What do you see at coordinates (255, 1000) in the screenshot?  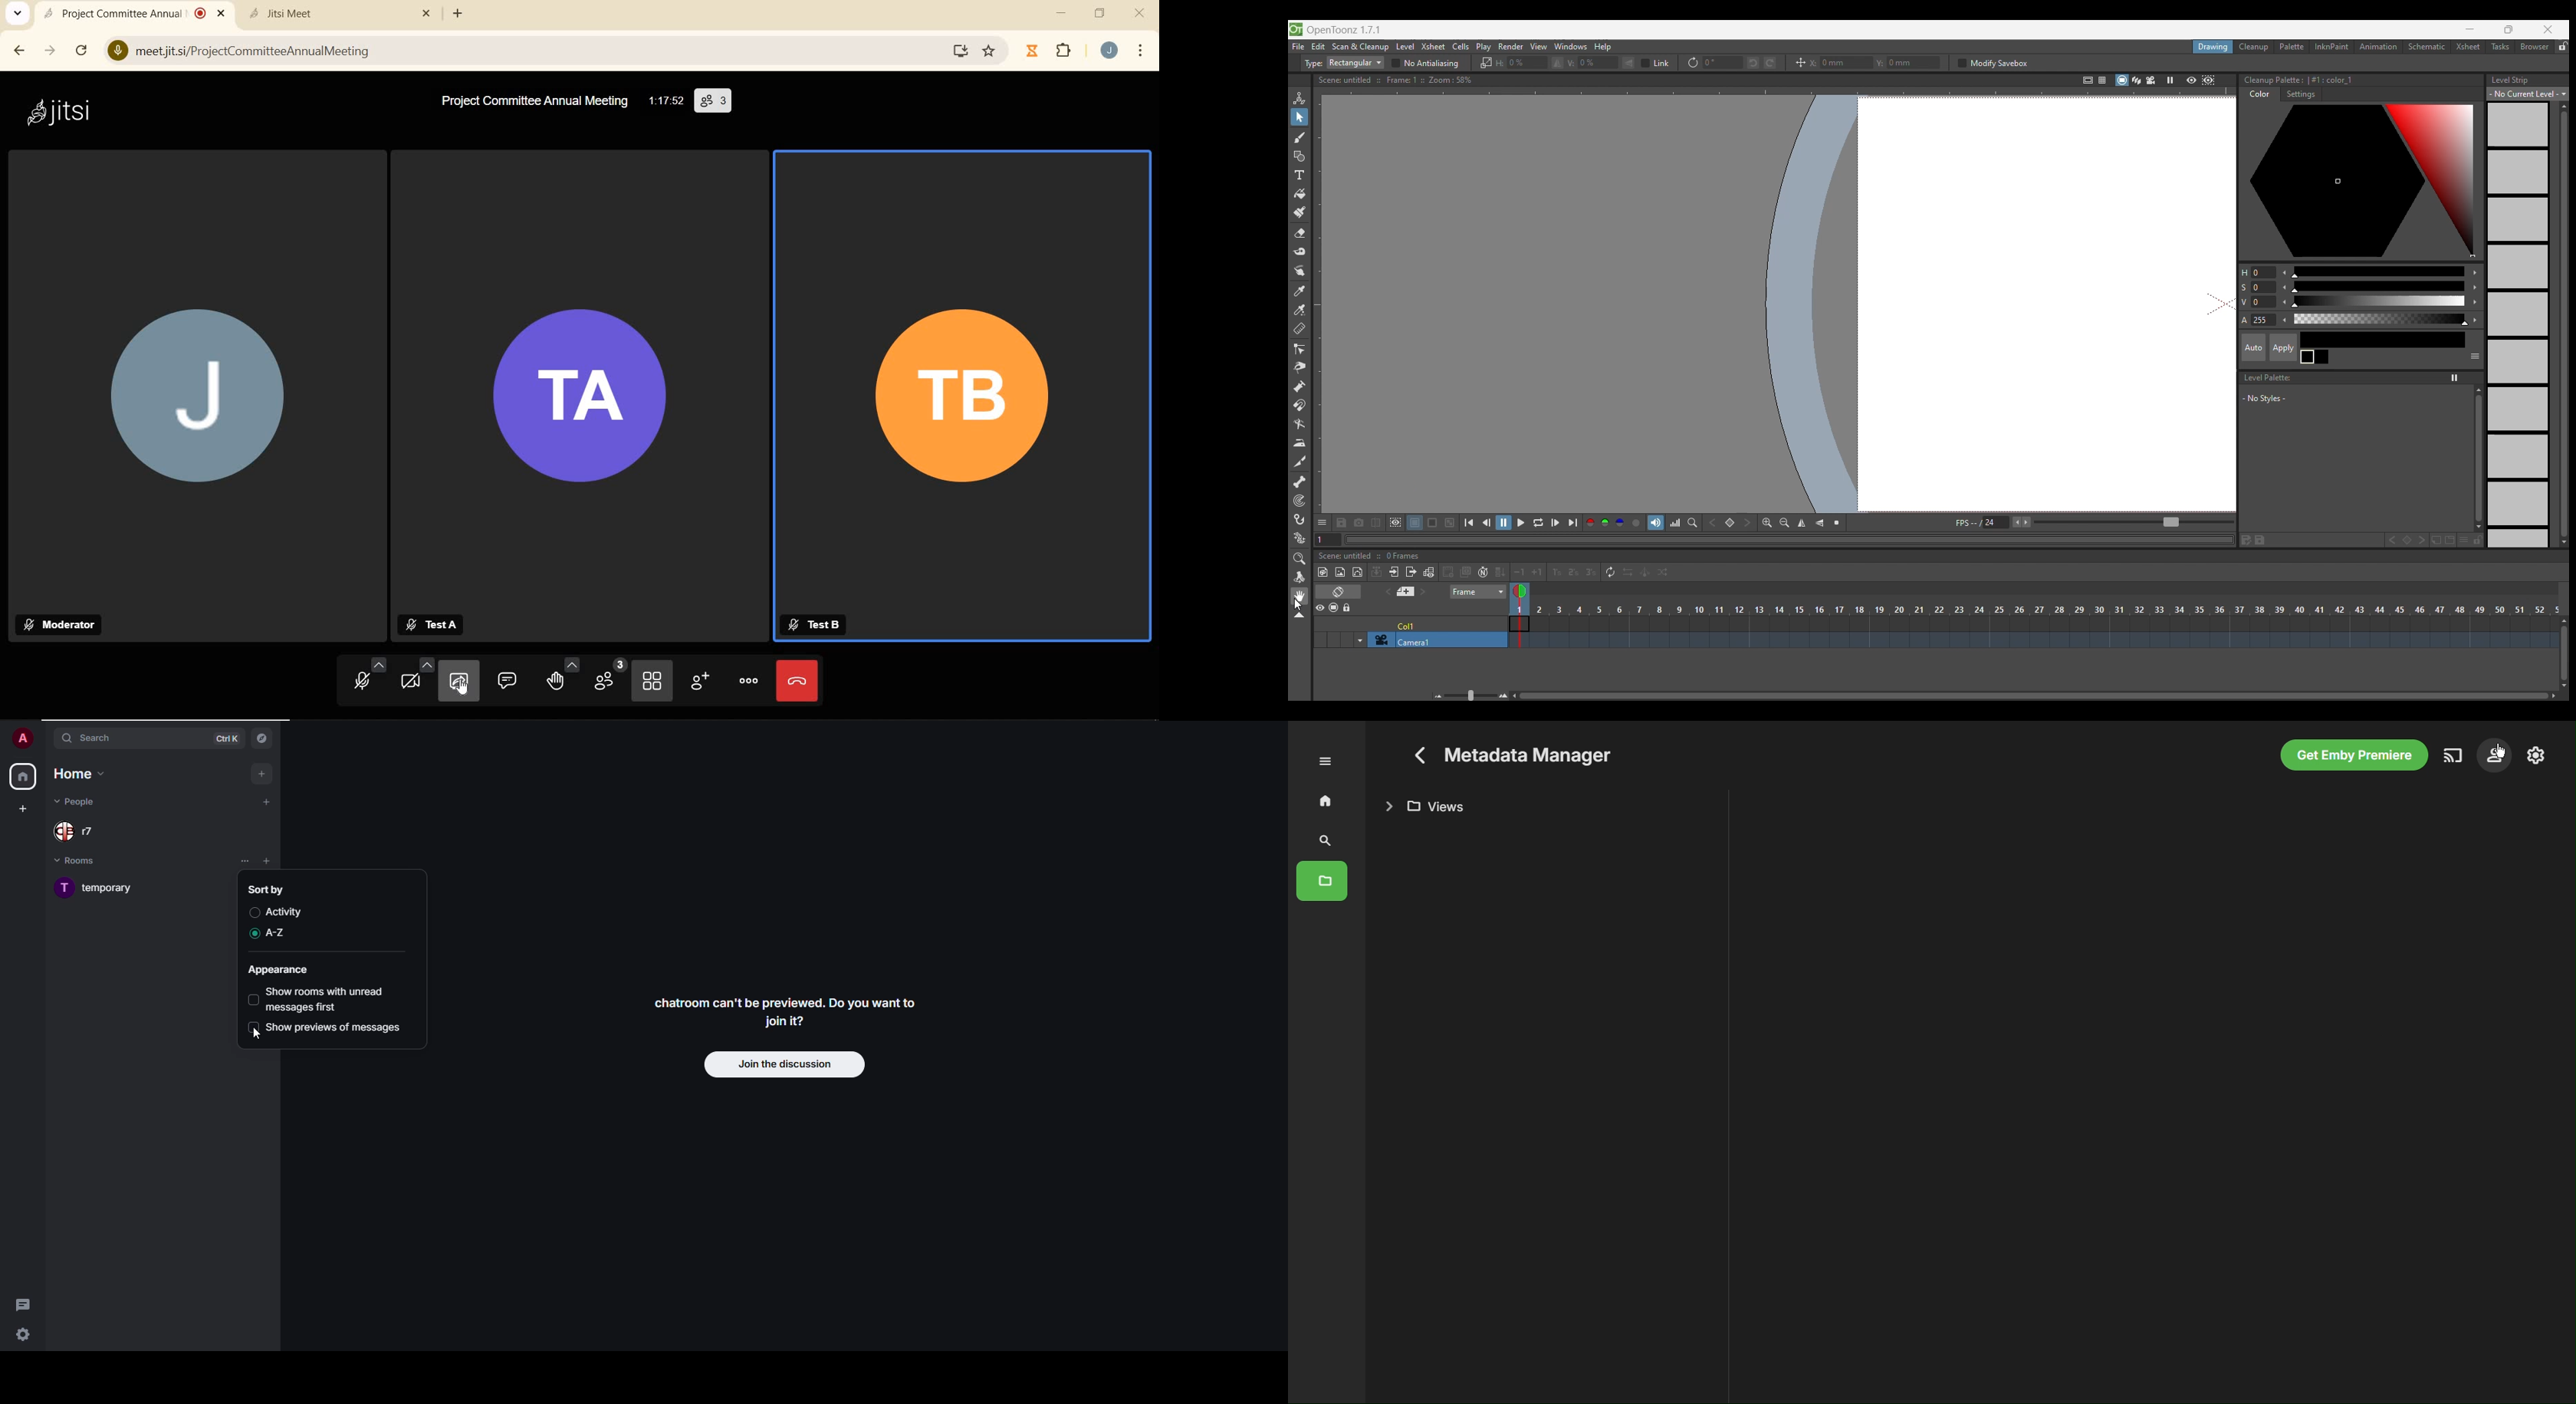 I see `disabled` at bounding box center [255, 1000].